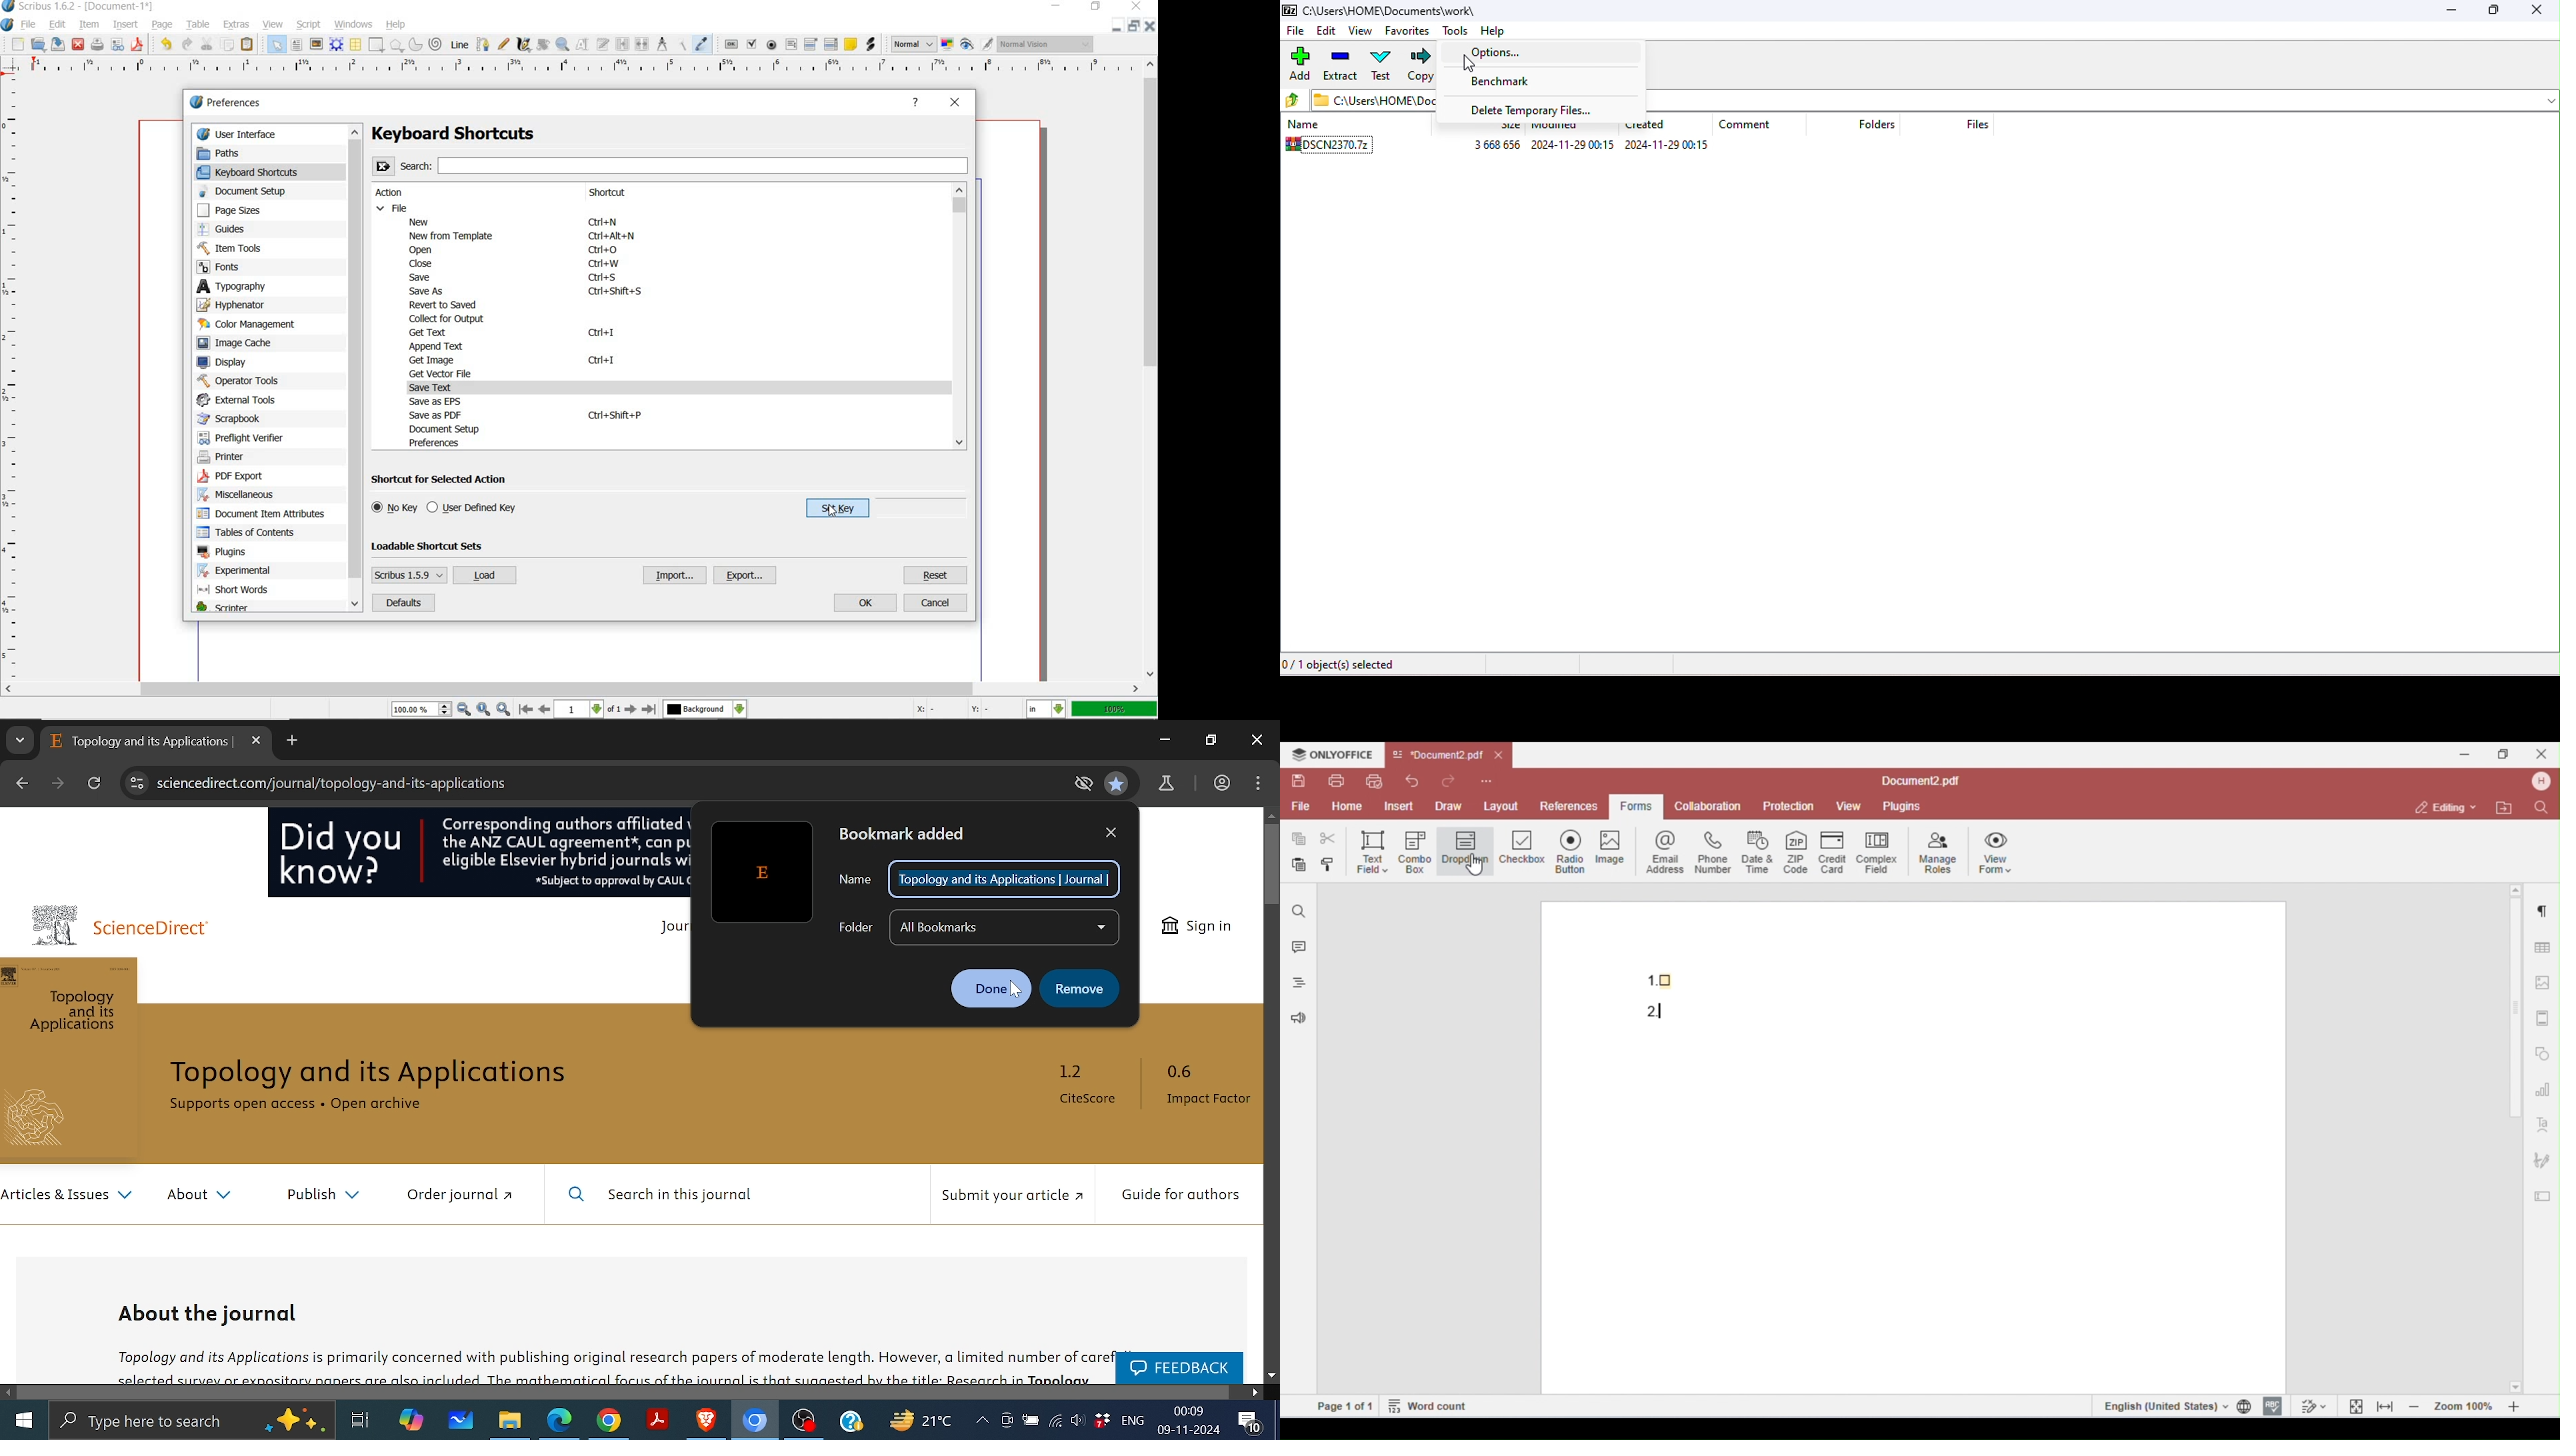 The image size is (2576, 1456). What do you see at coordinates (811, 45) in the screenshot?
I see `pdf combo box` at bounding box center [811, 45].